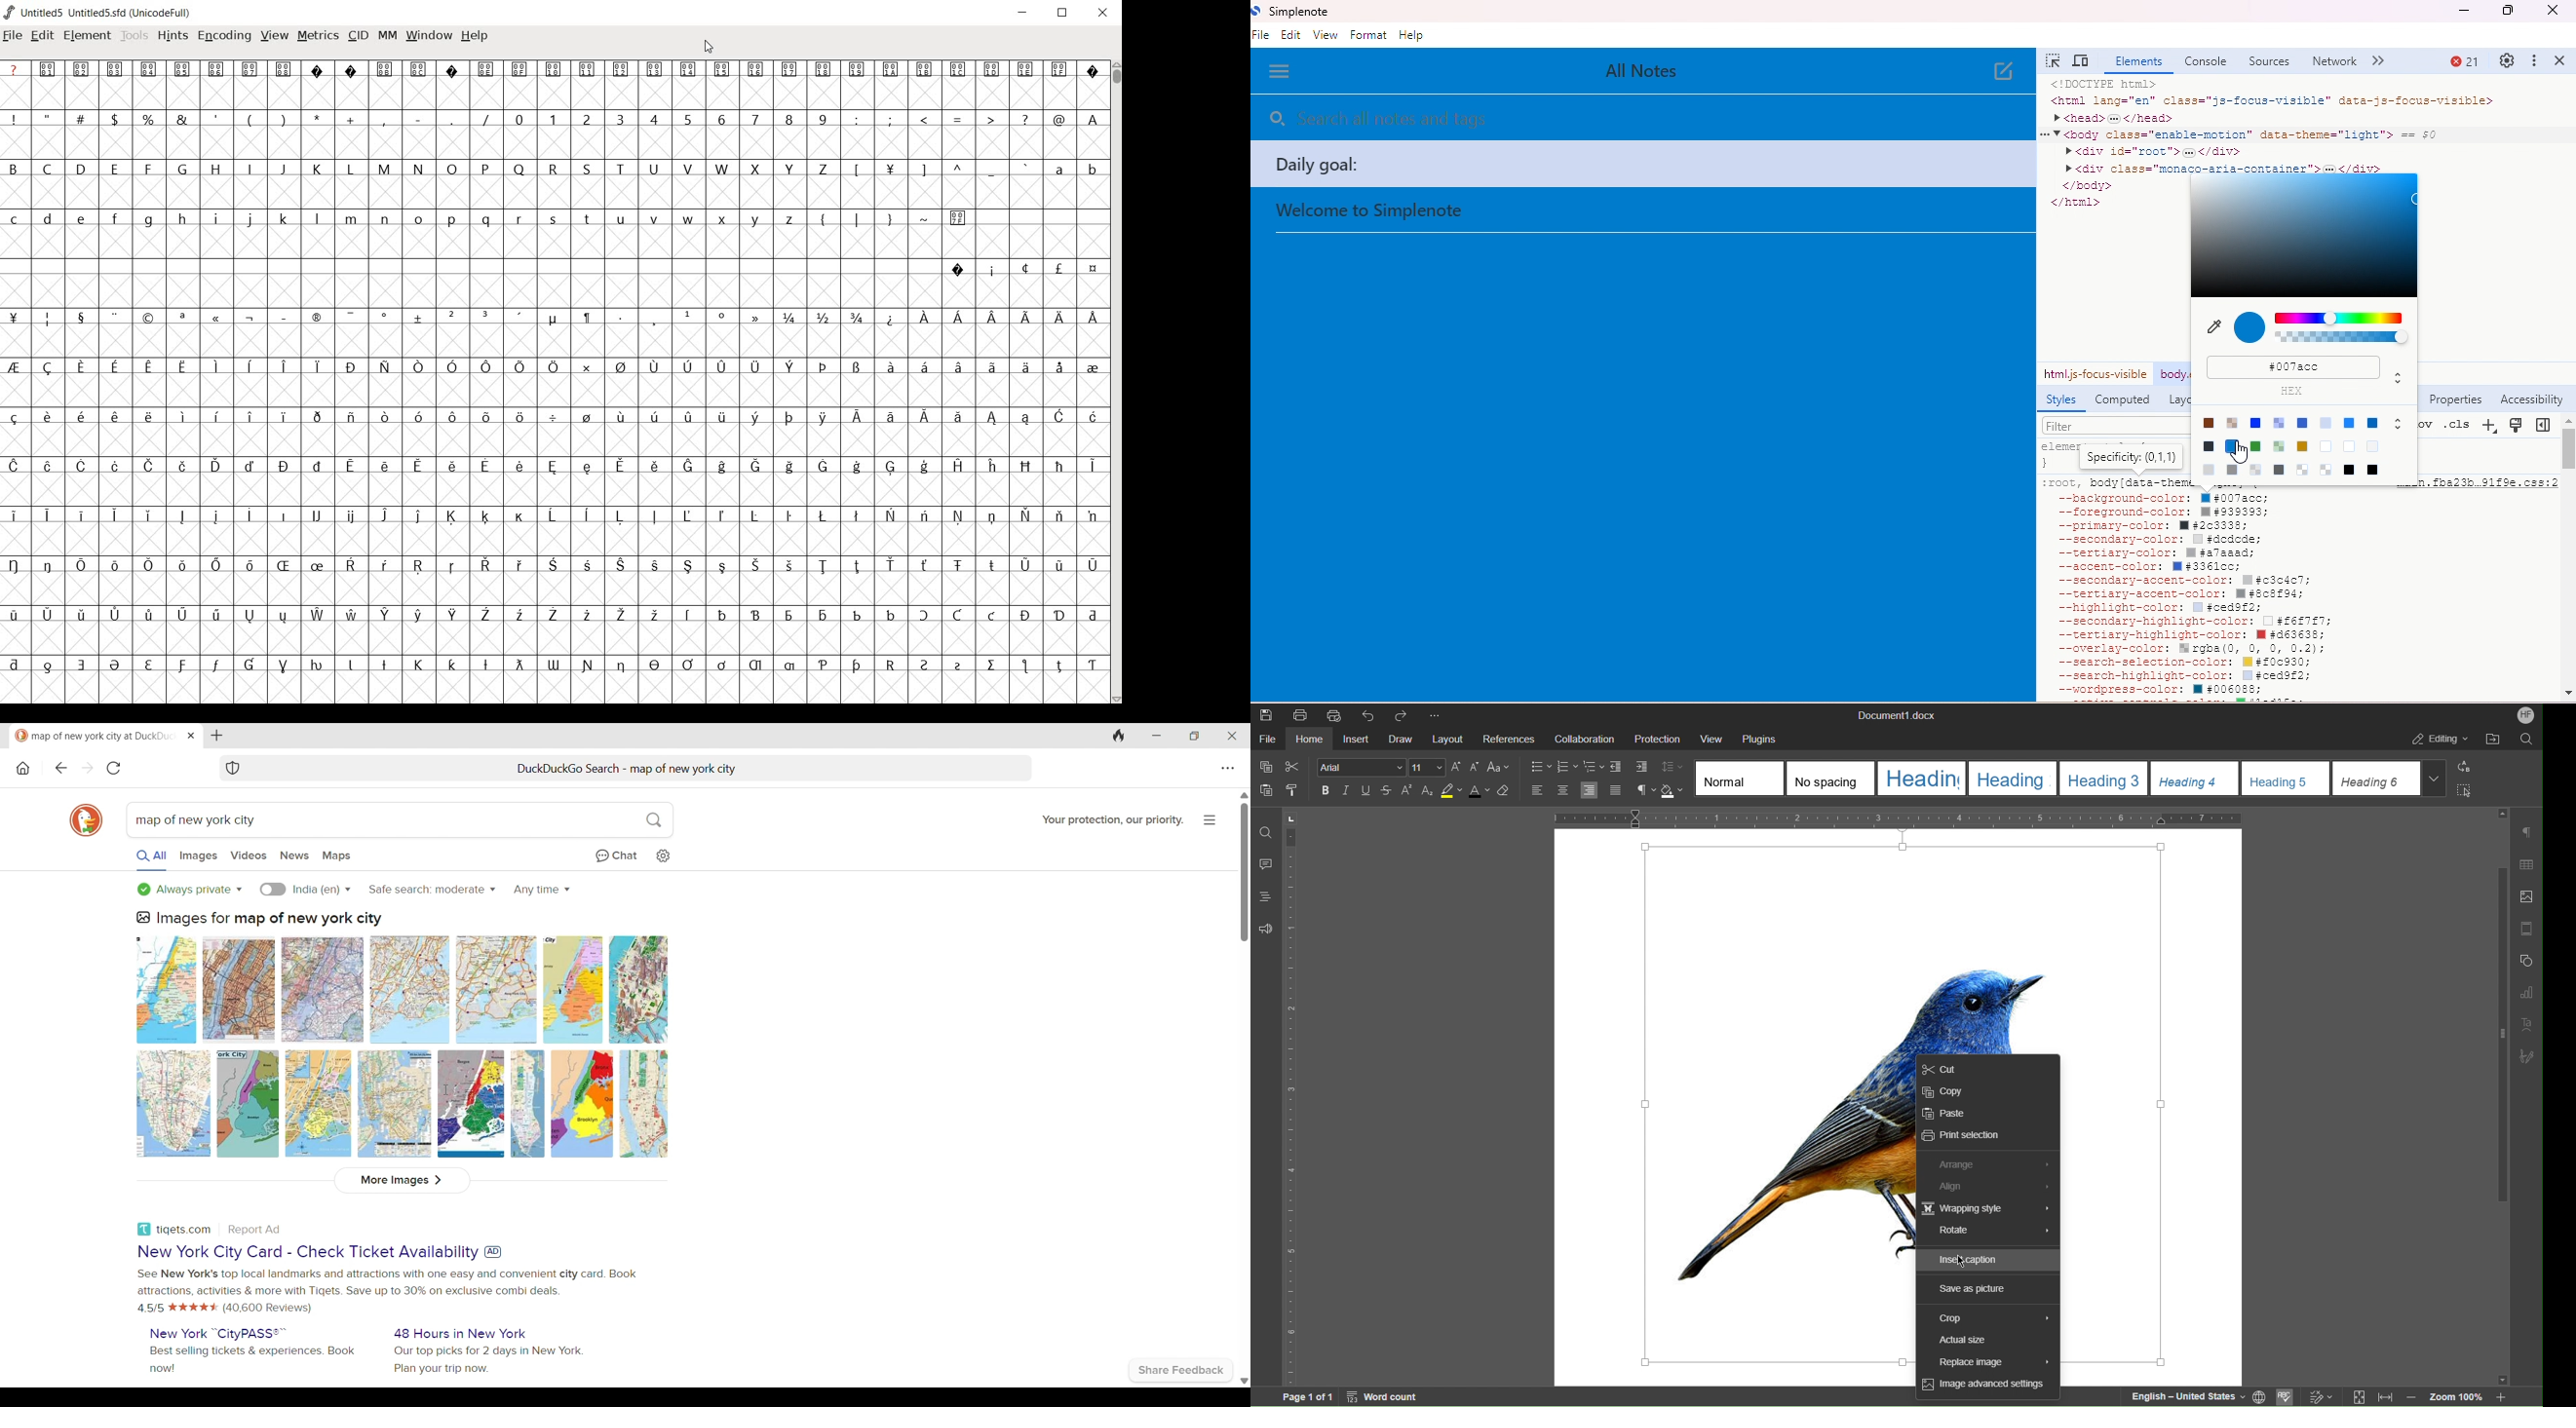  I want to click on 3, so click(620, 118).